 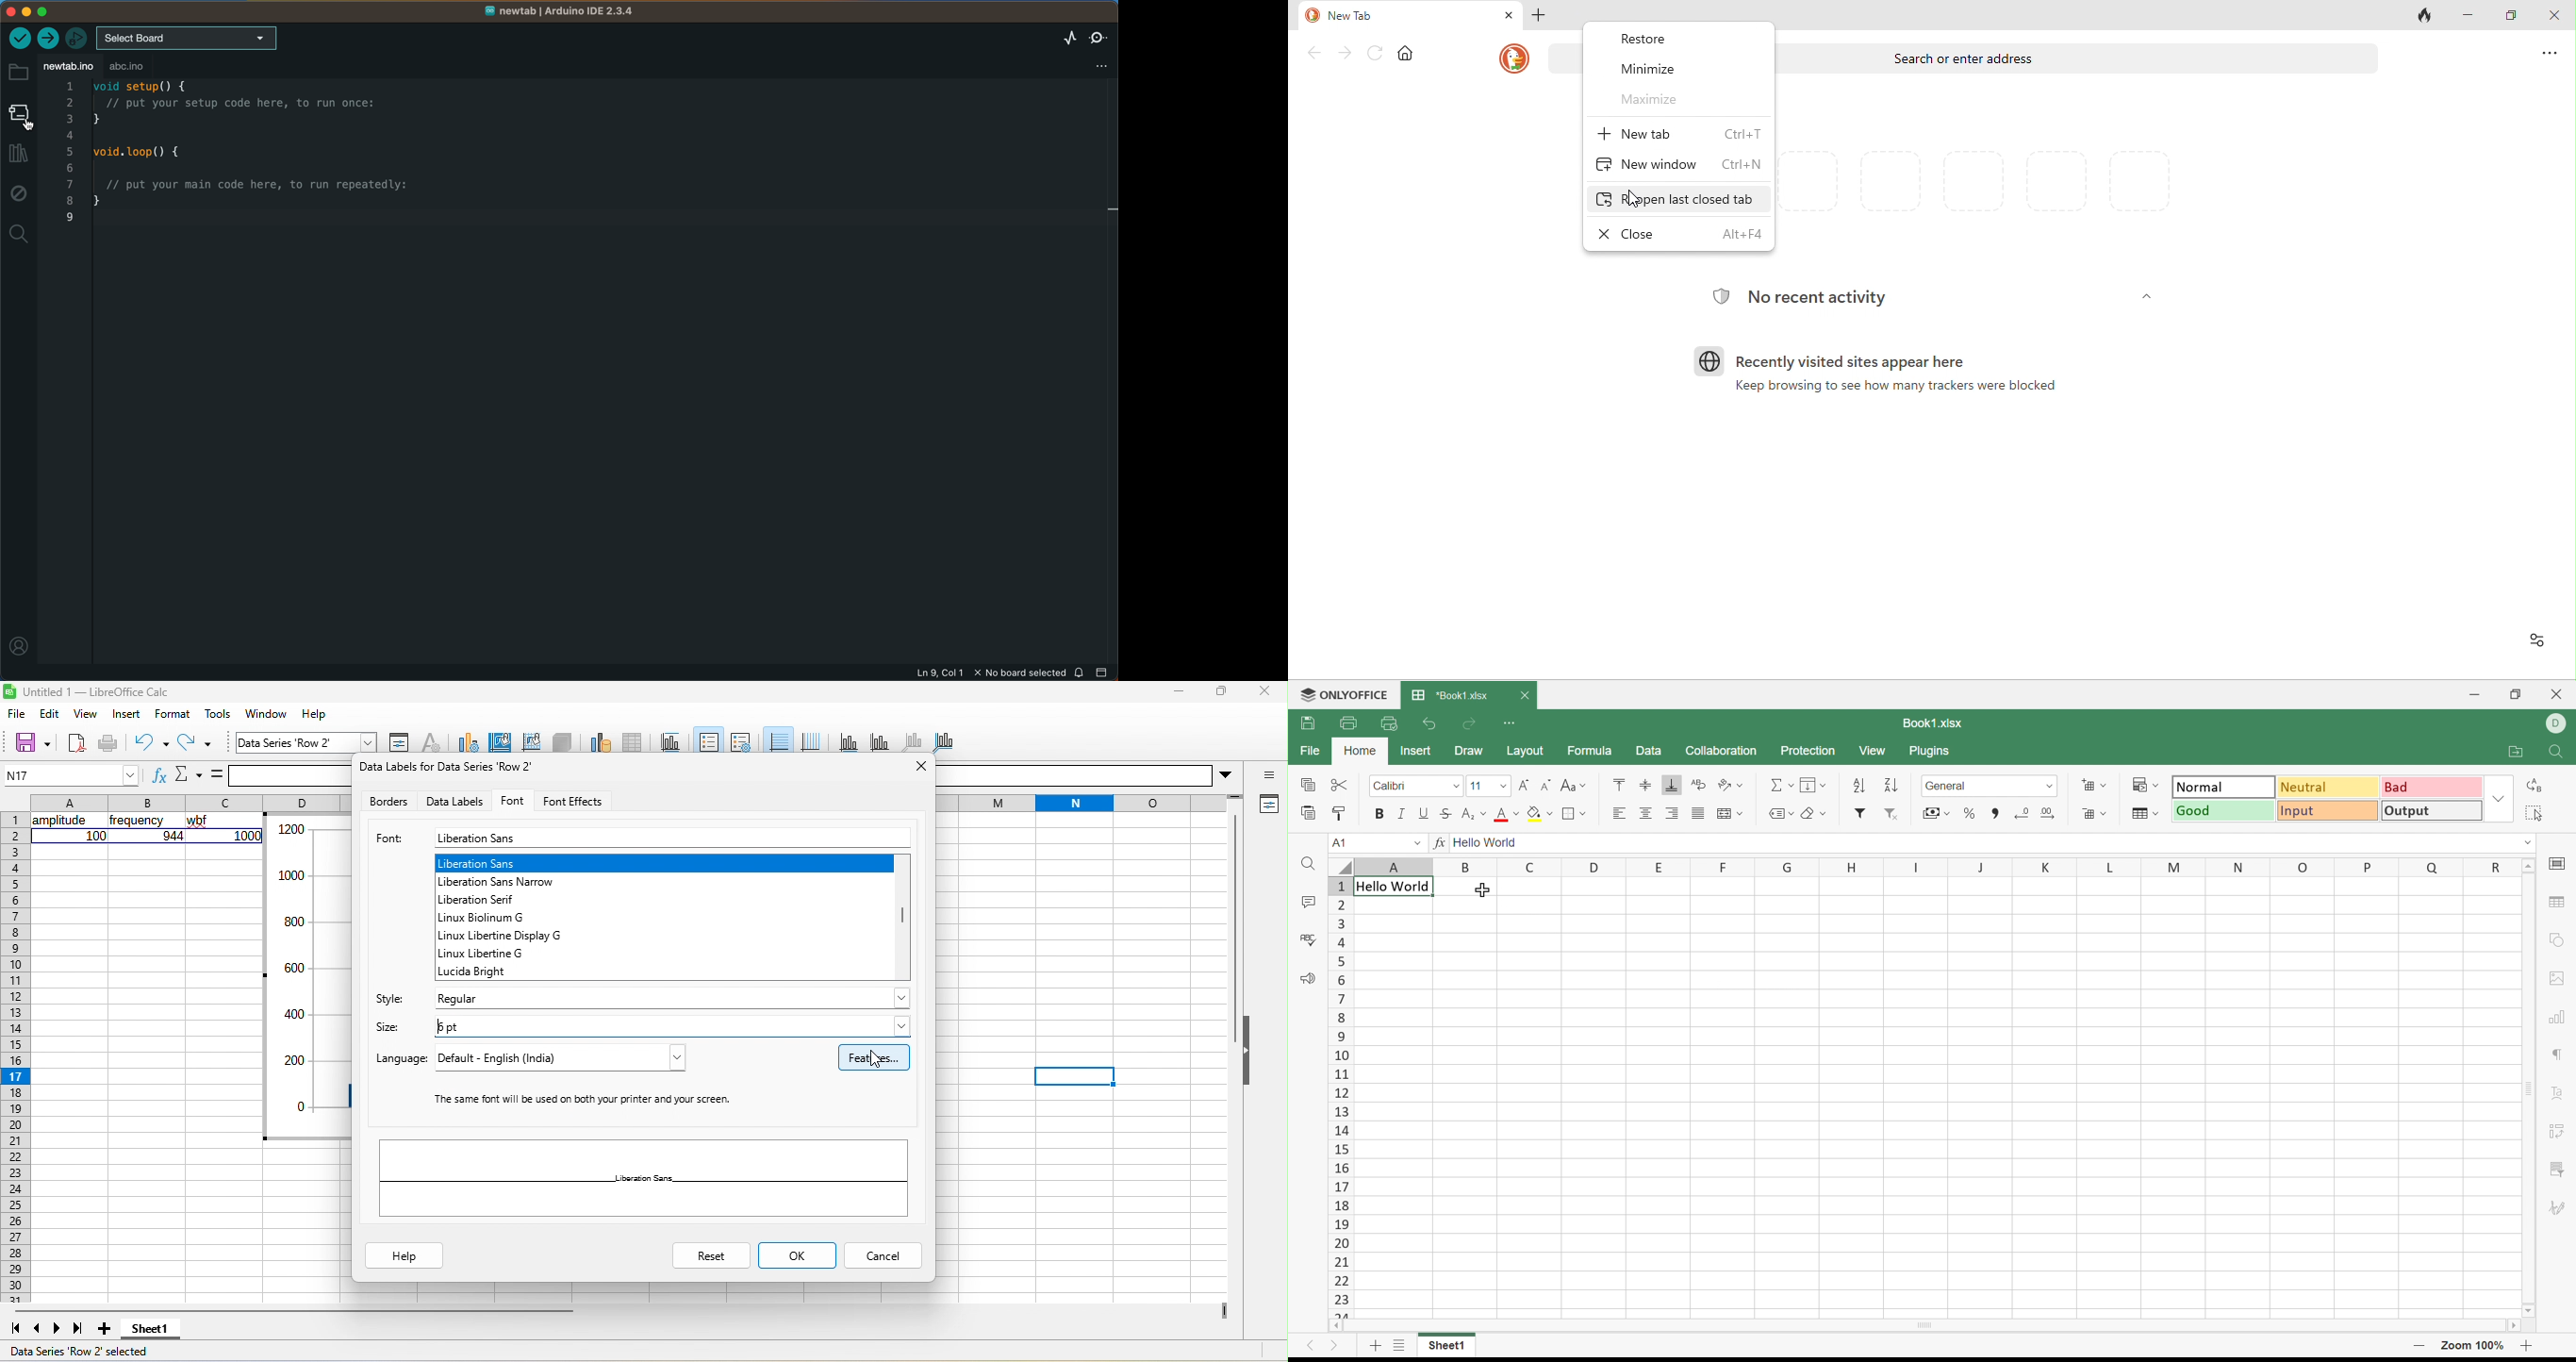 I want to click on Wrap text, so click(x=1729, y=814).